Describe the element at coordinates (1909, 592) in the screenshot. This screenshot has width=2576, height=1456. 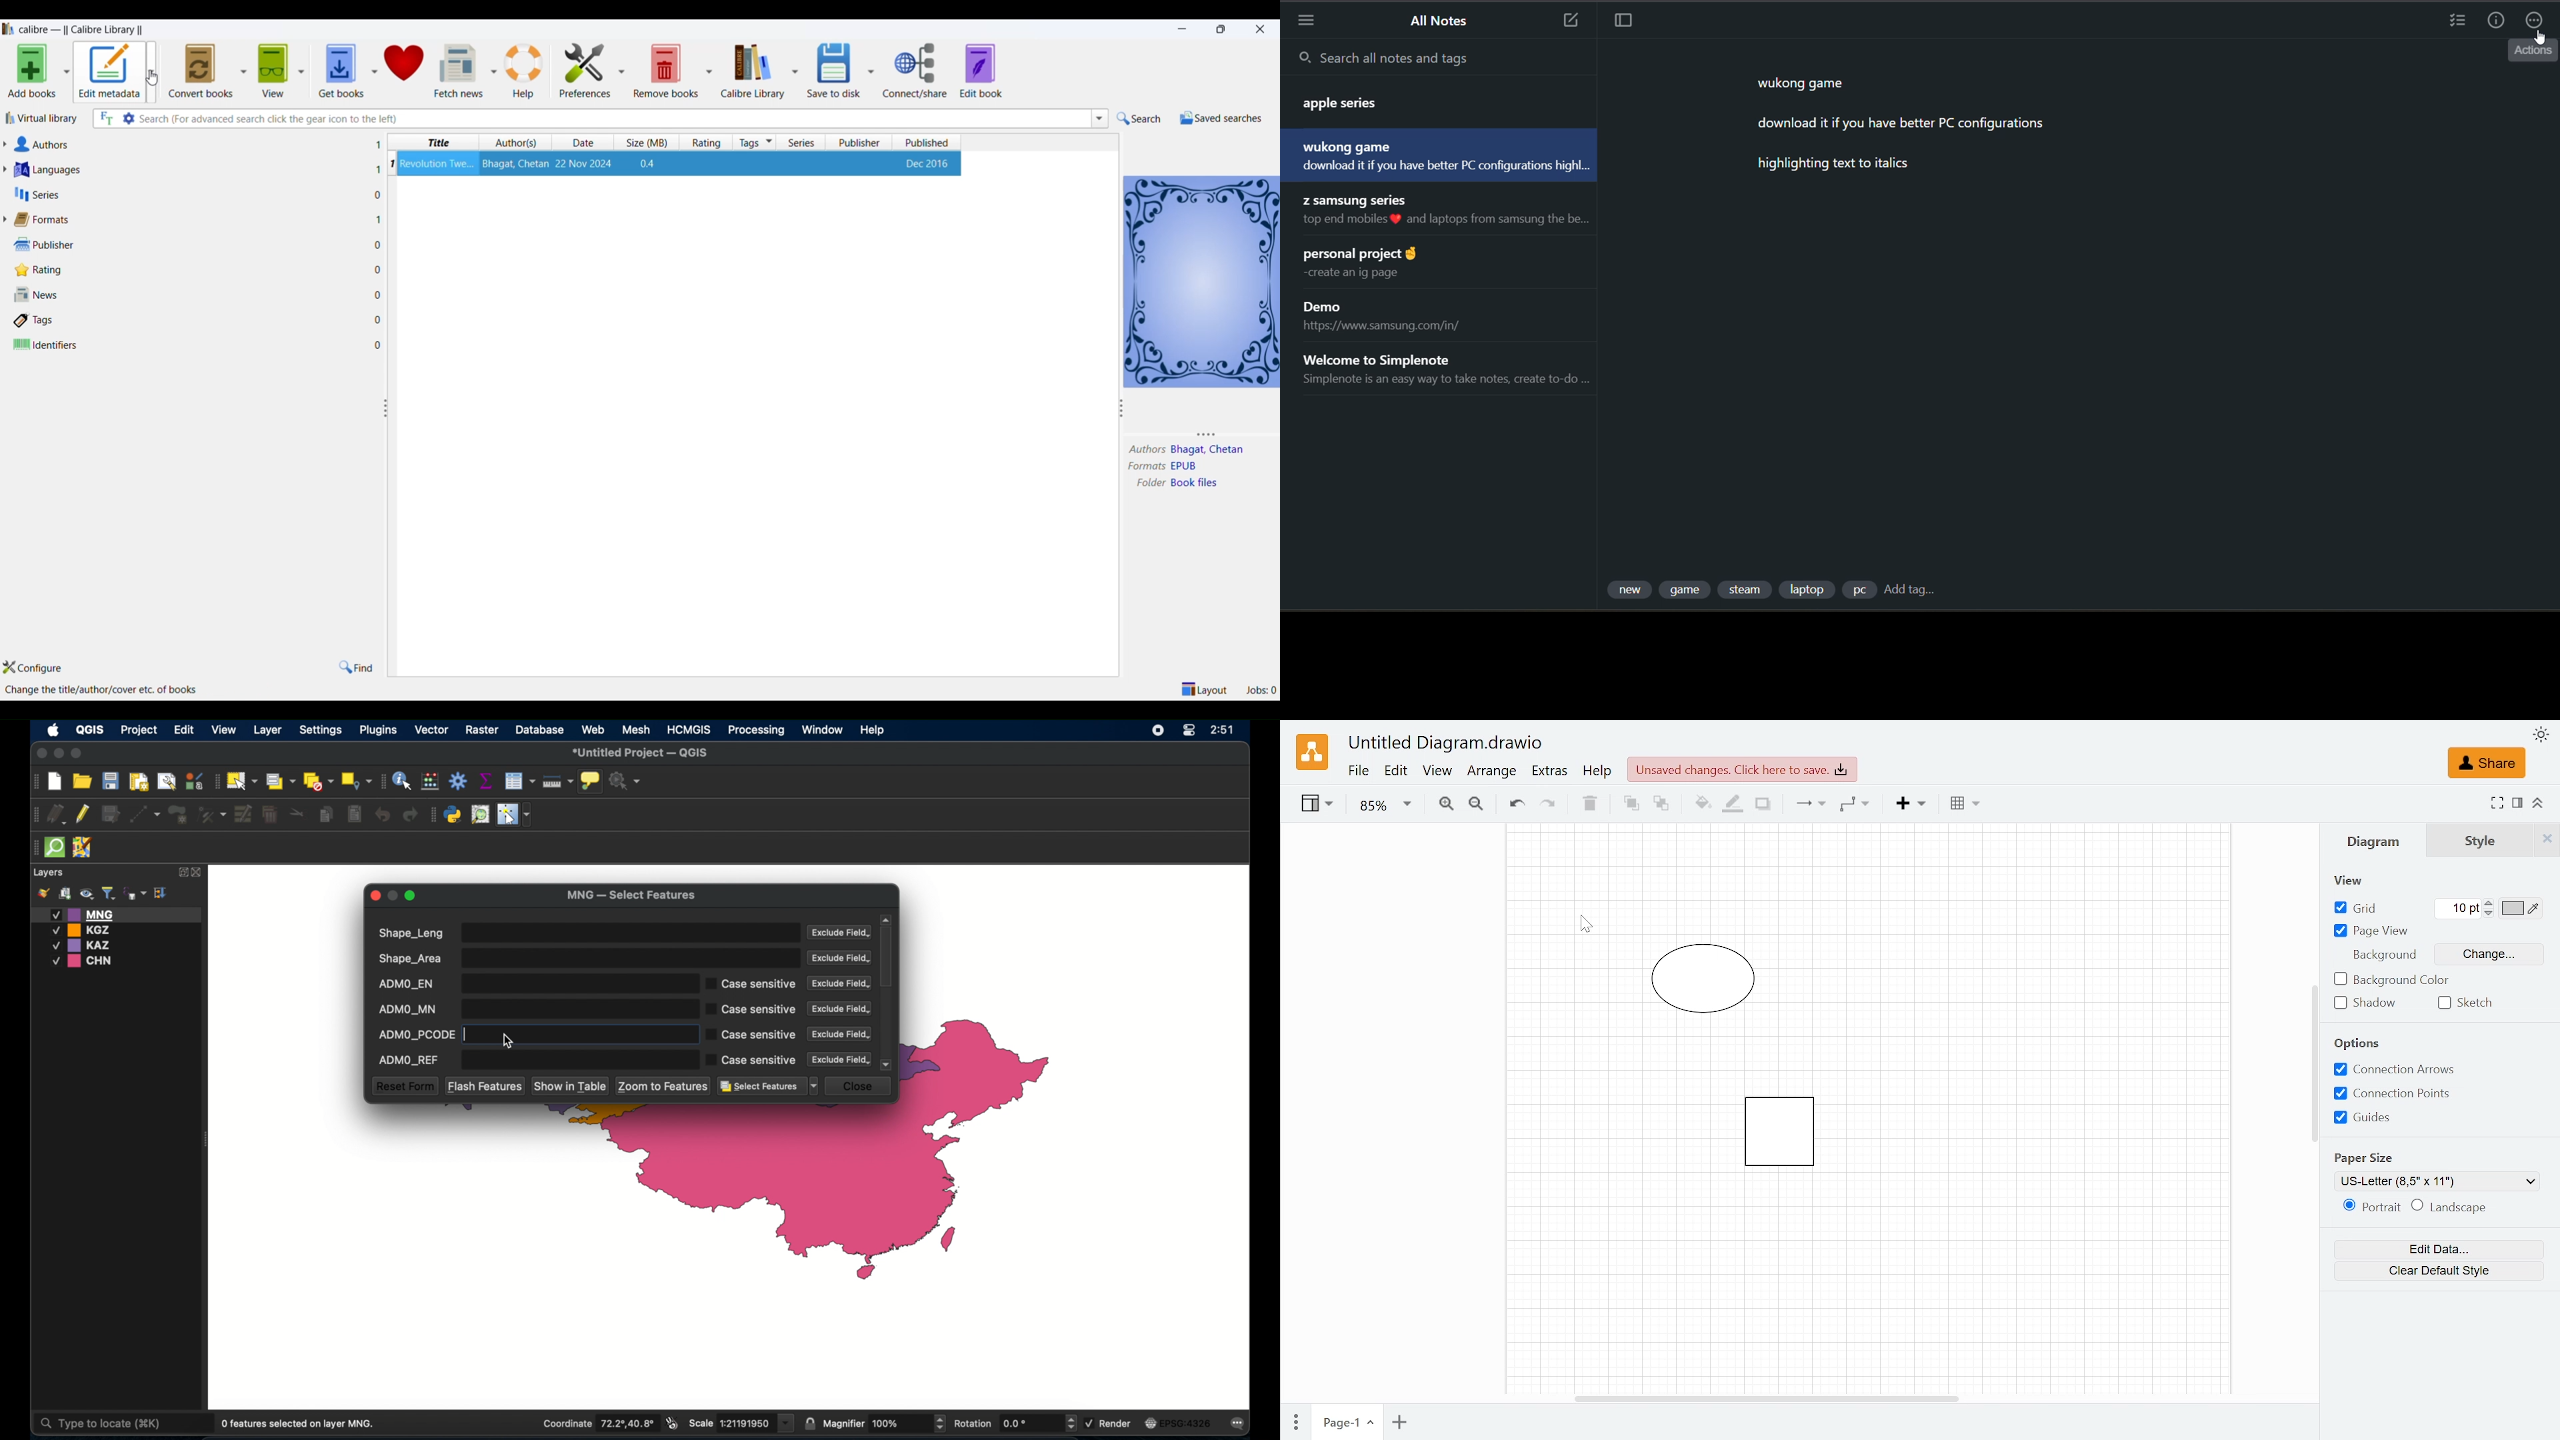
I see `add tag` at that location.